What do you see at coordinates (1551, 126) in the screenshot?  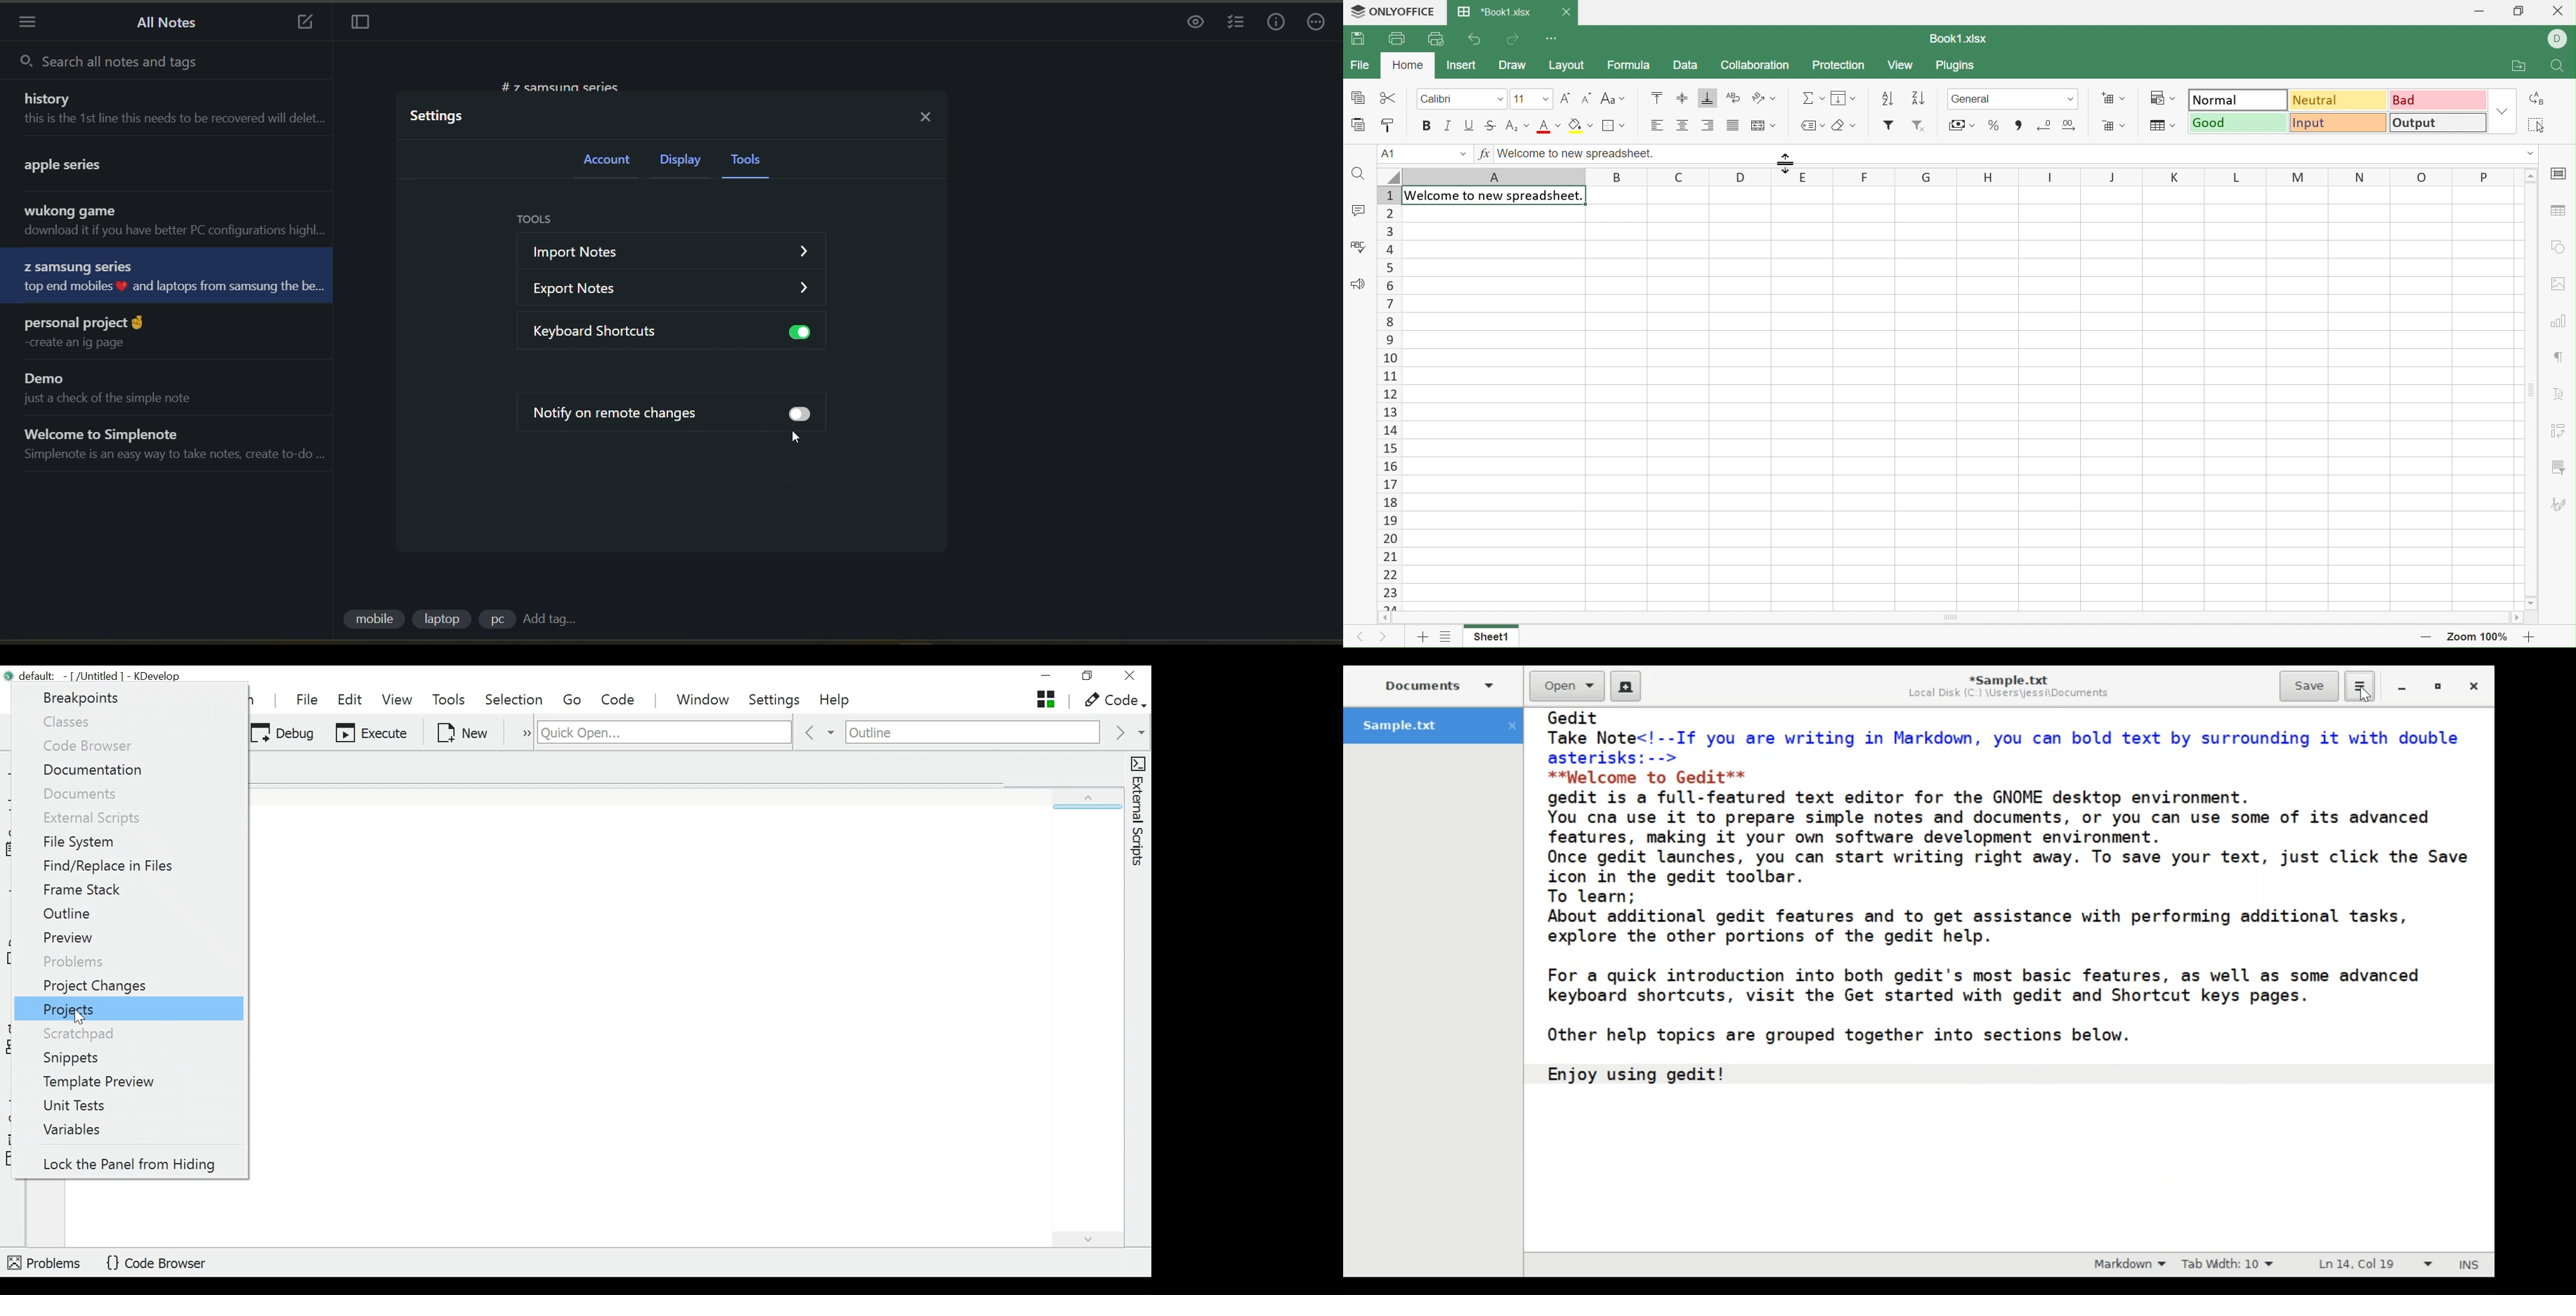 I see `Font color` at bounding box center [1551, 126].